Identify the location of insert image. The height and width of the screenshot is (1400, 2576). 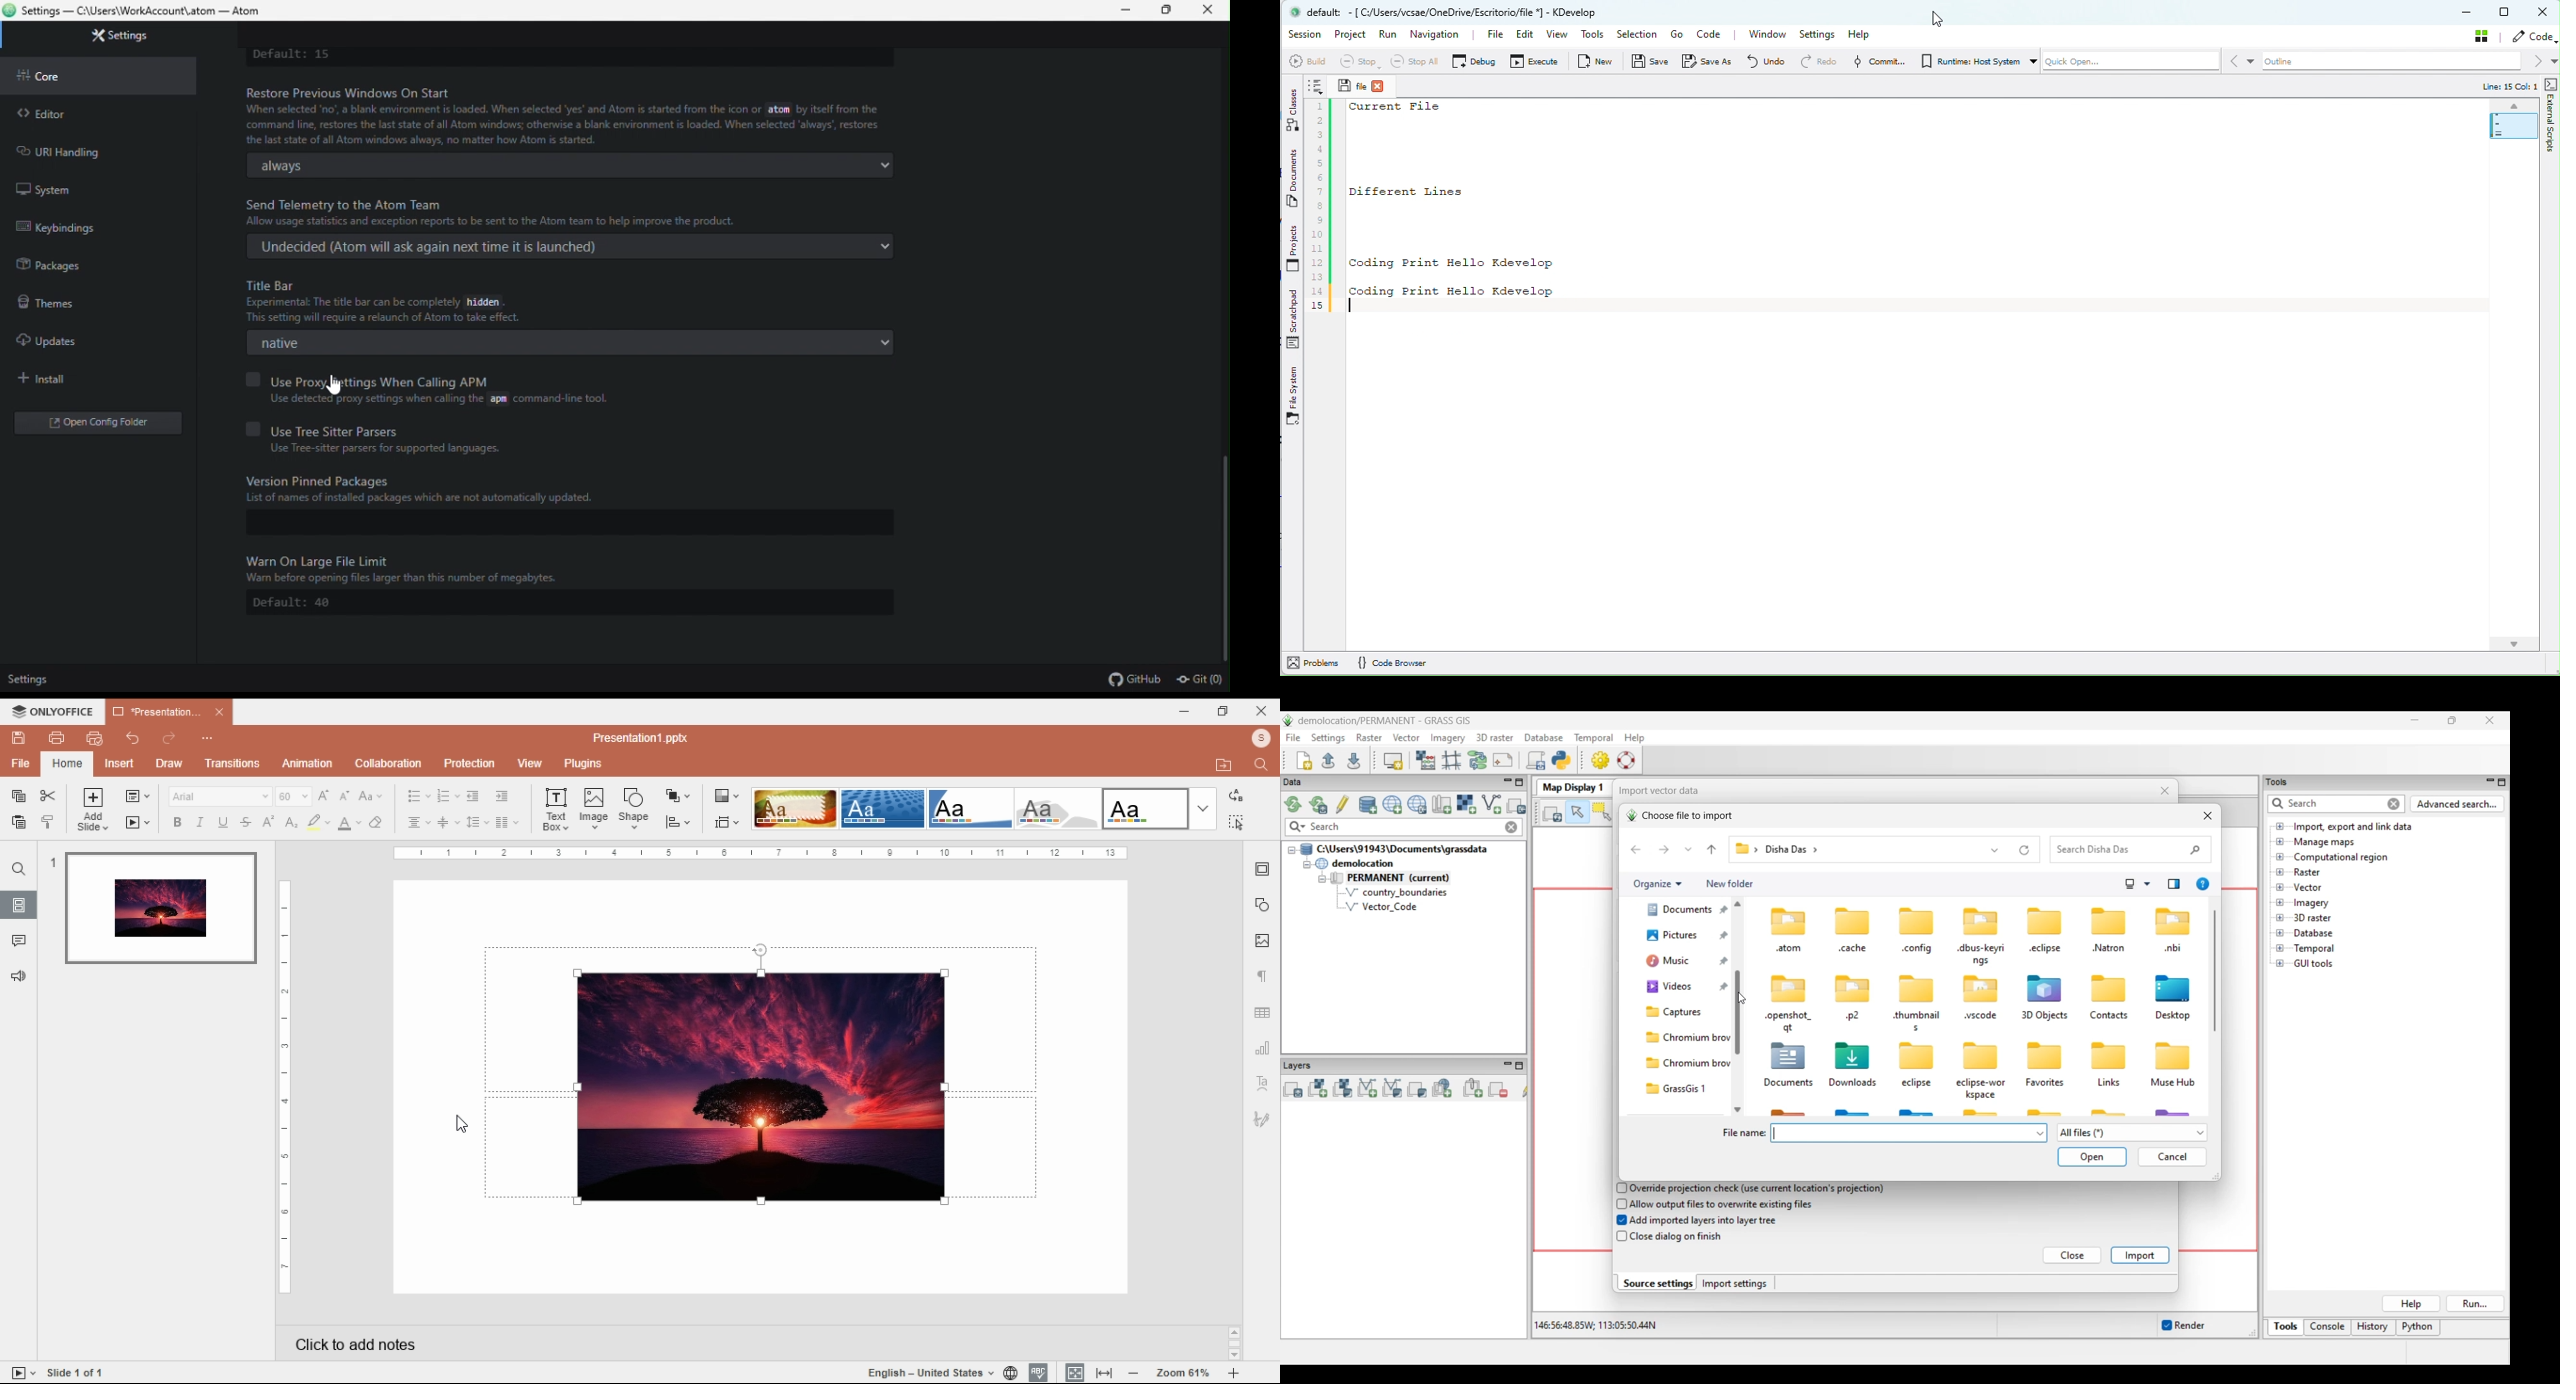
(595, 809).